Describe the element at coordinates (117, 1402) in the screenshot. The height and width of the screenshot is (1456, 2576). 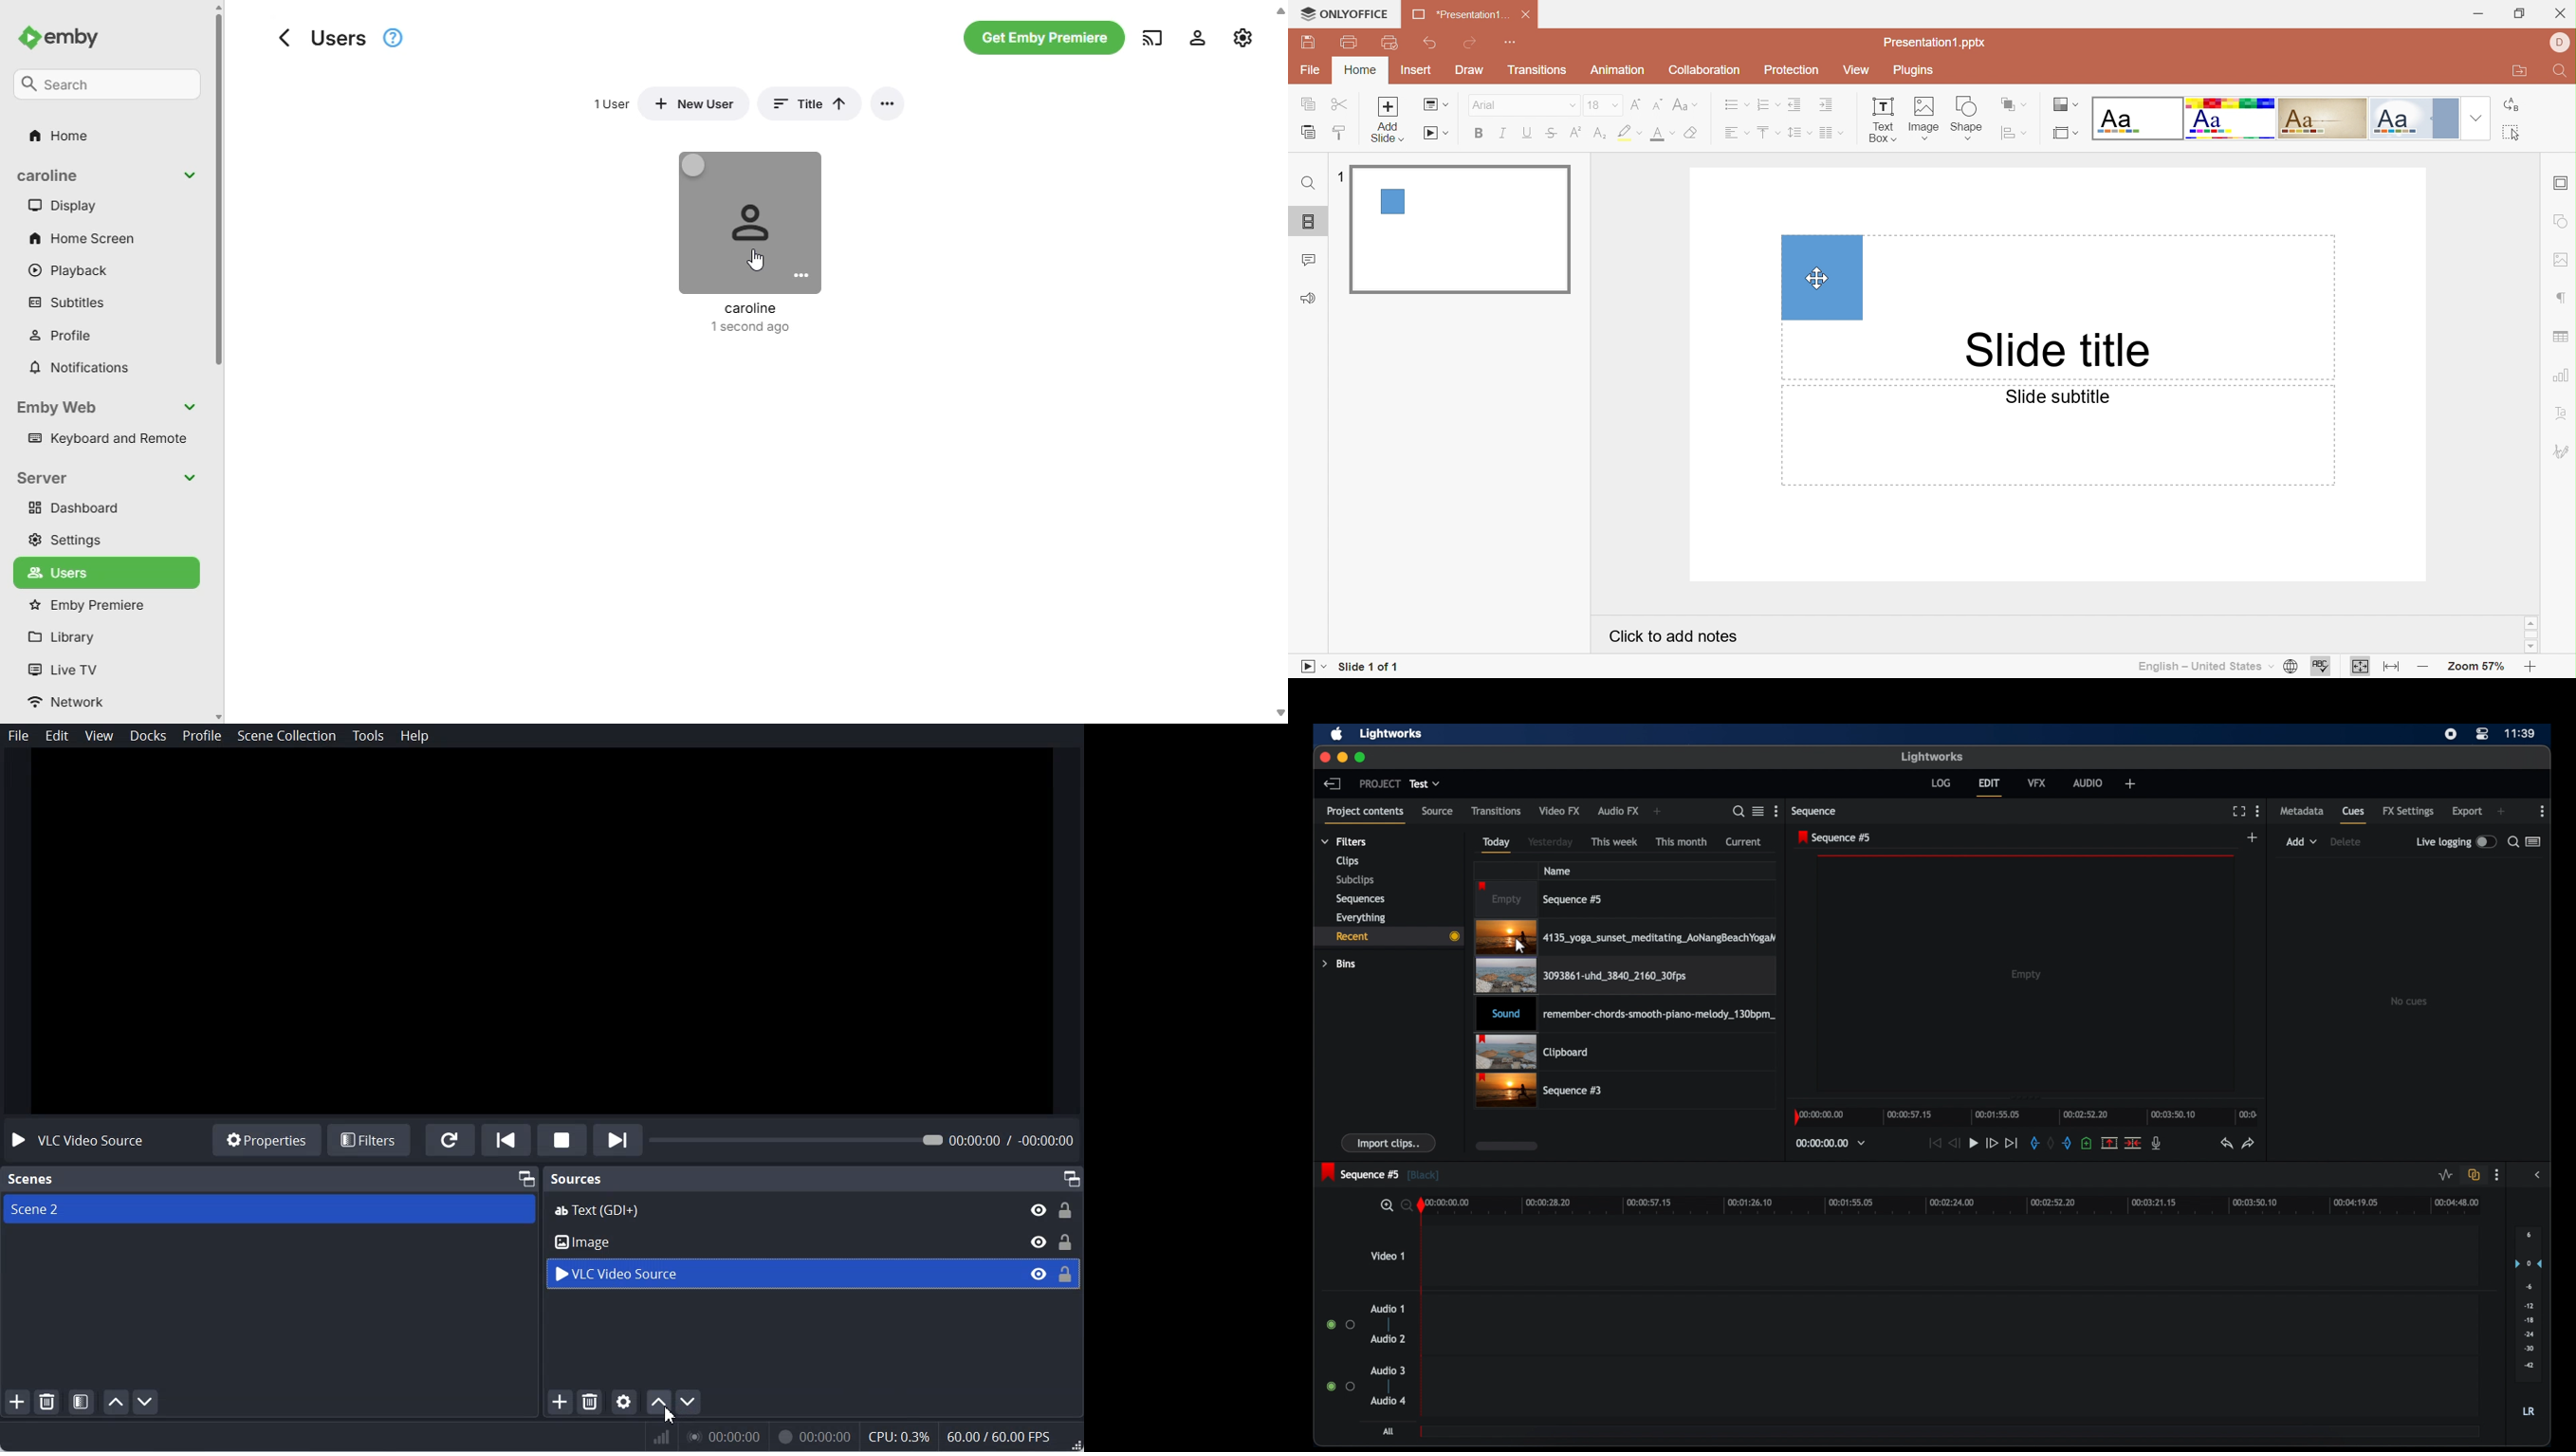
I see `Move scene up` at that location.